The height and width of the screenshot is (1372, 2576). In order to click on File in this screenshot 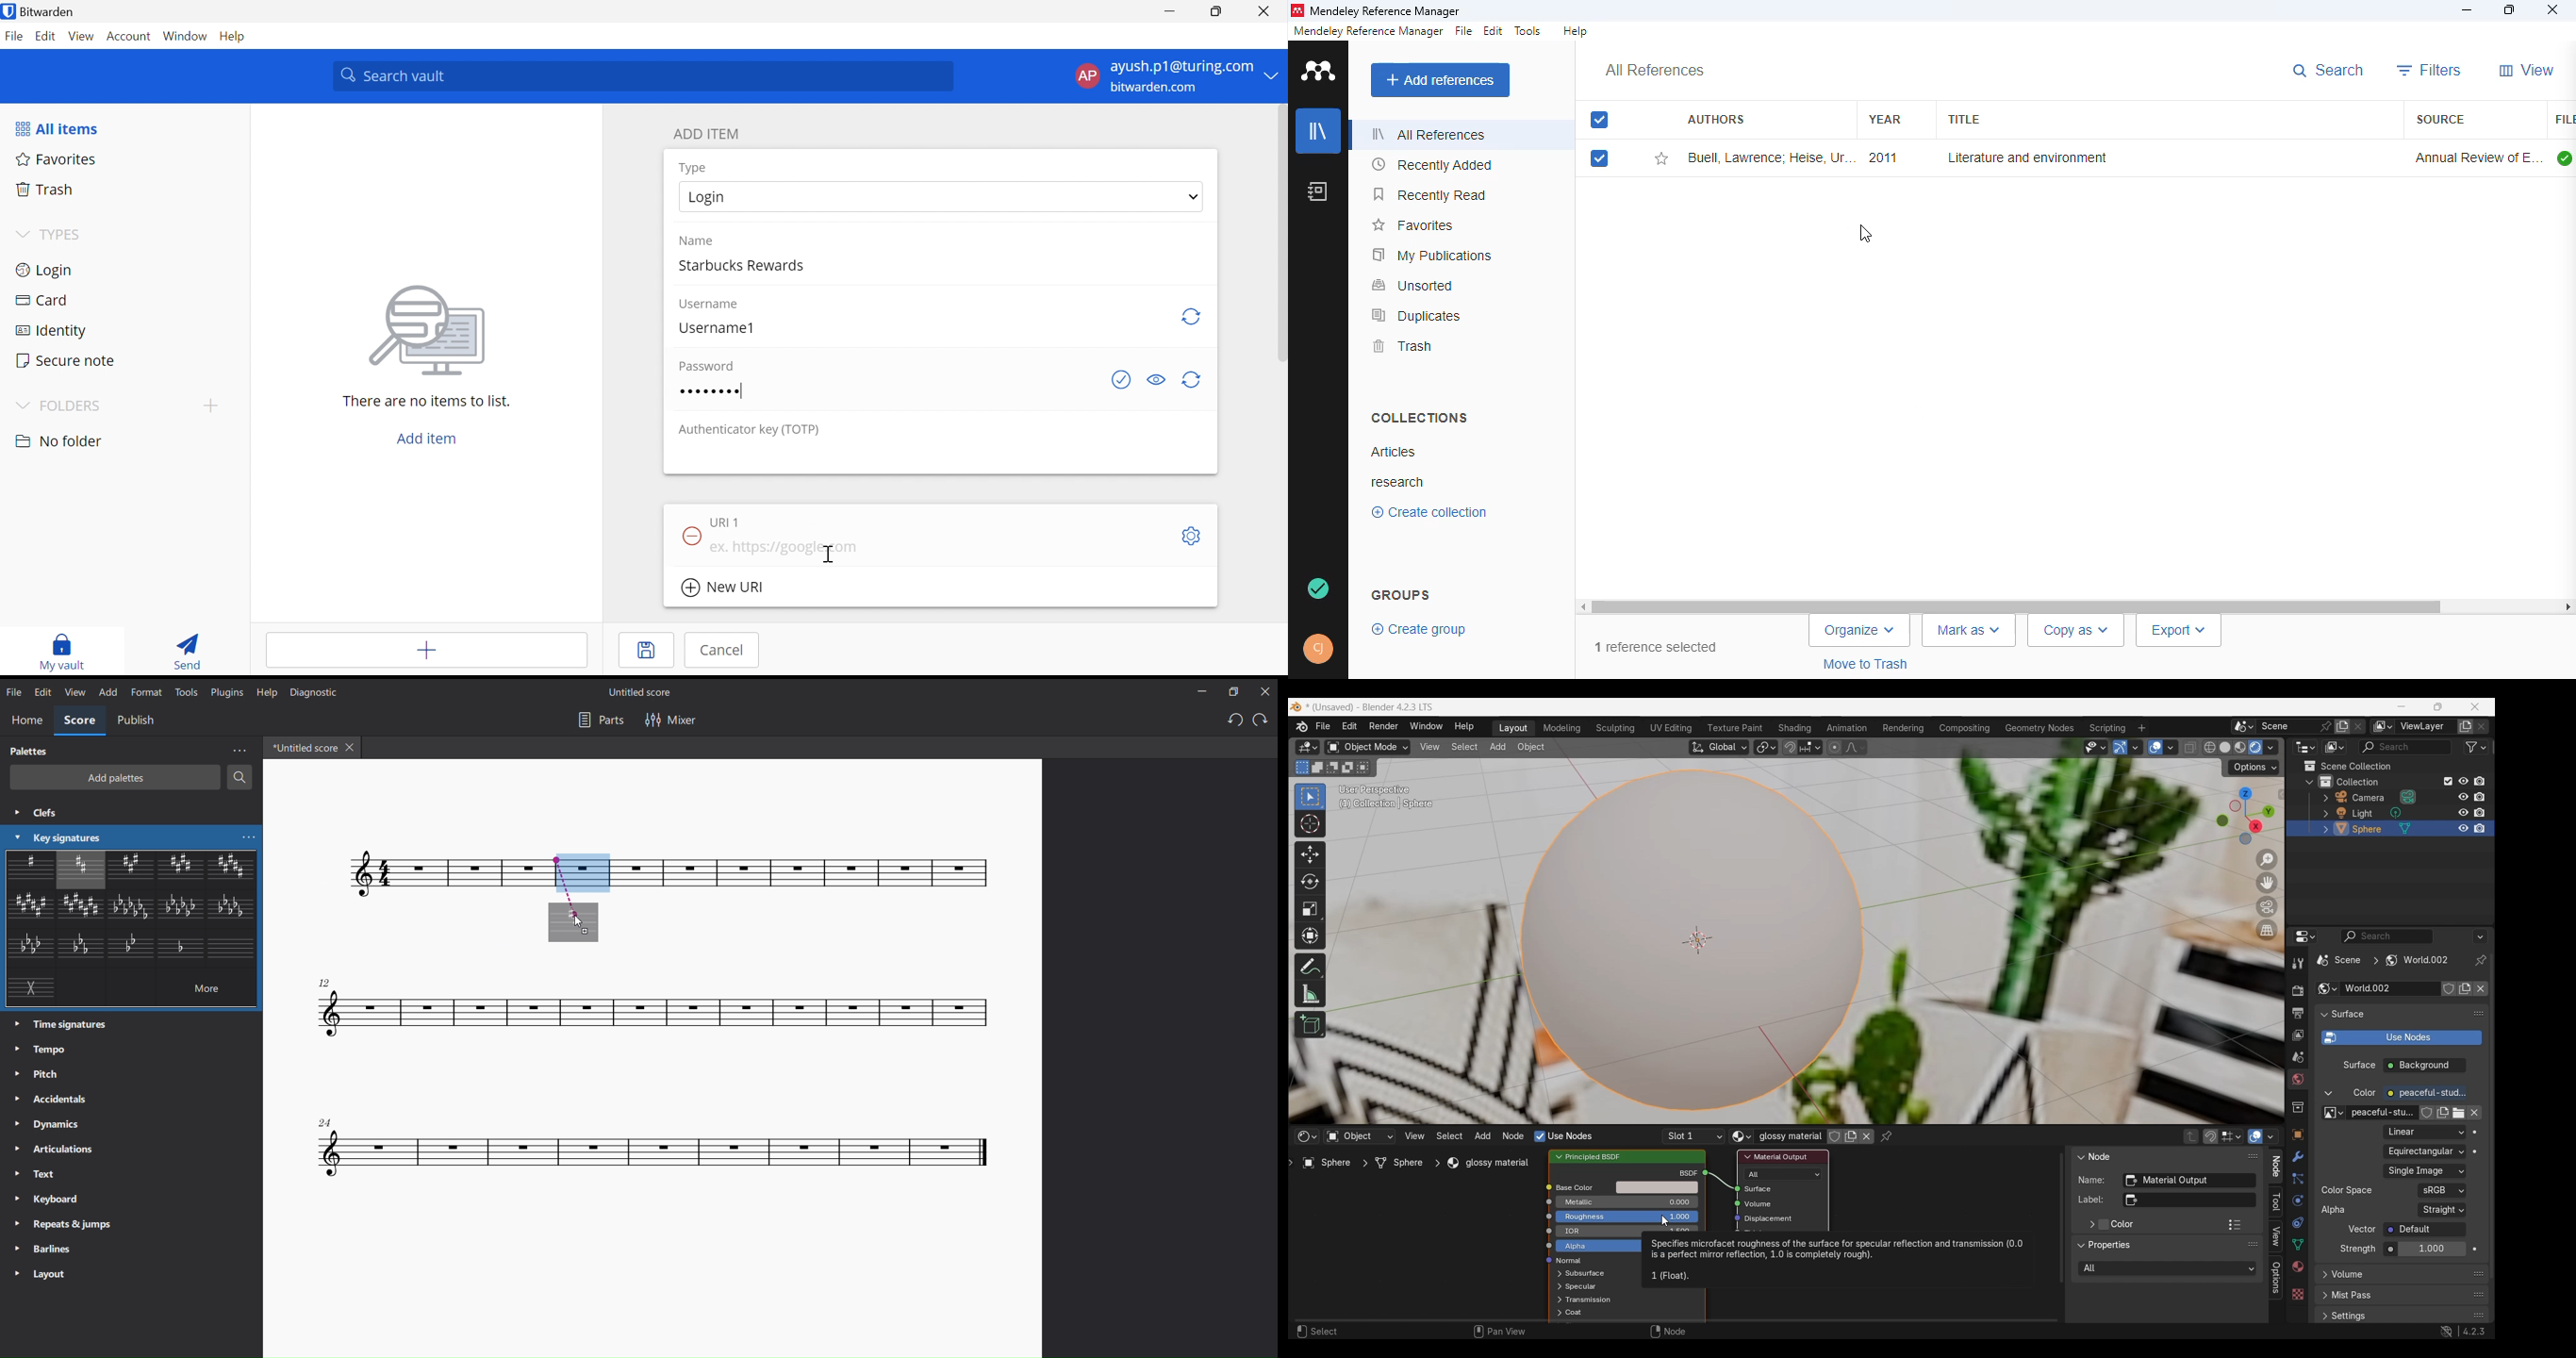, I will do `click(15, 38)`.